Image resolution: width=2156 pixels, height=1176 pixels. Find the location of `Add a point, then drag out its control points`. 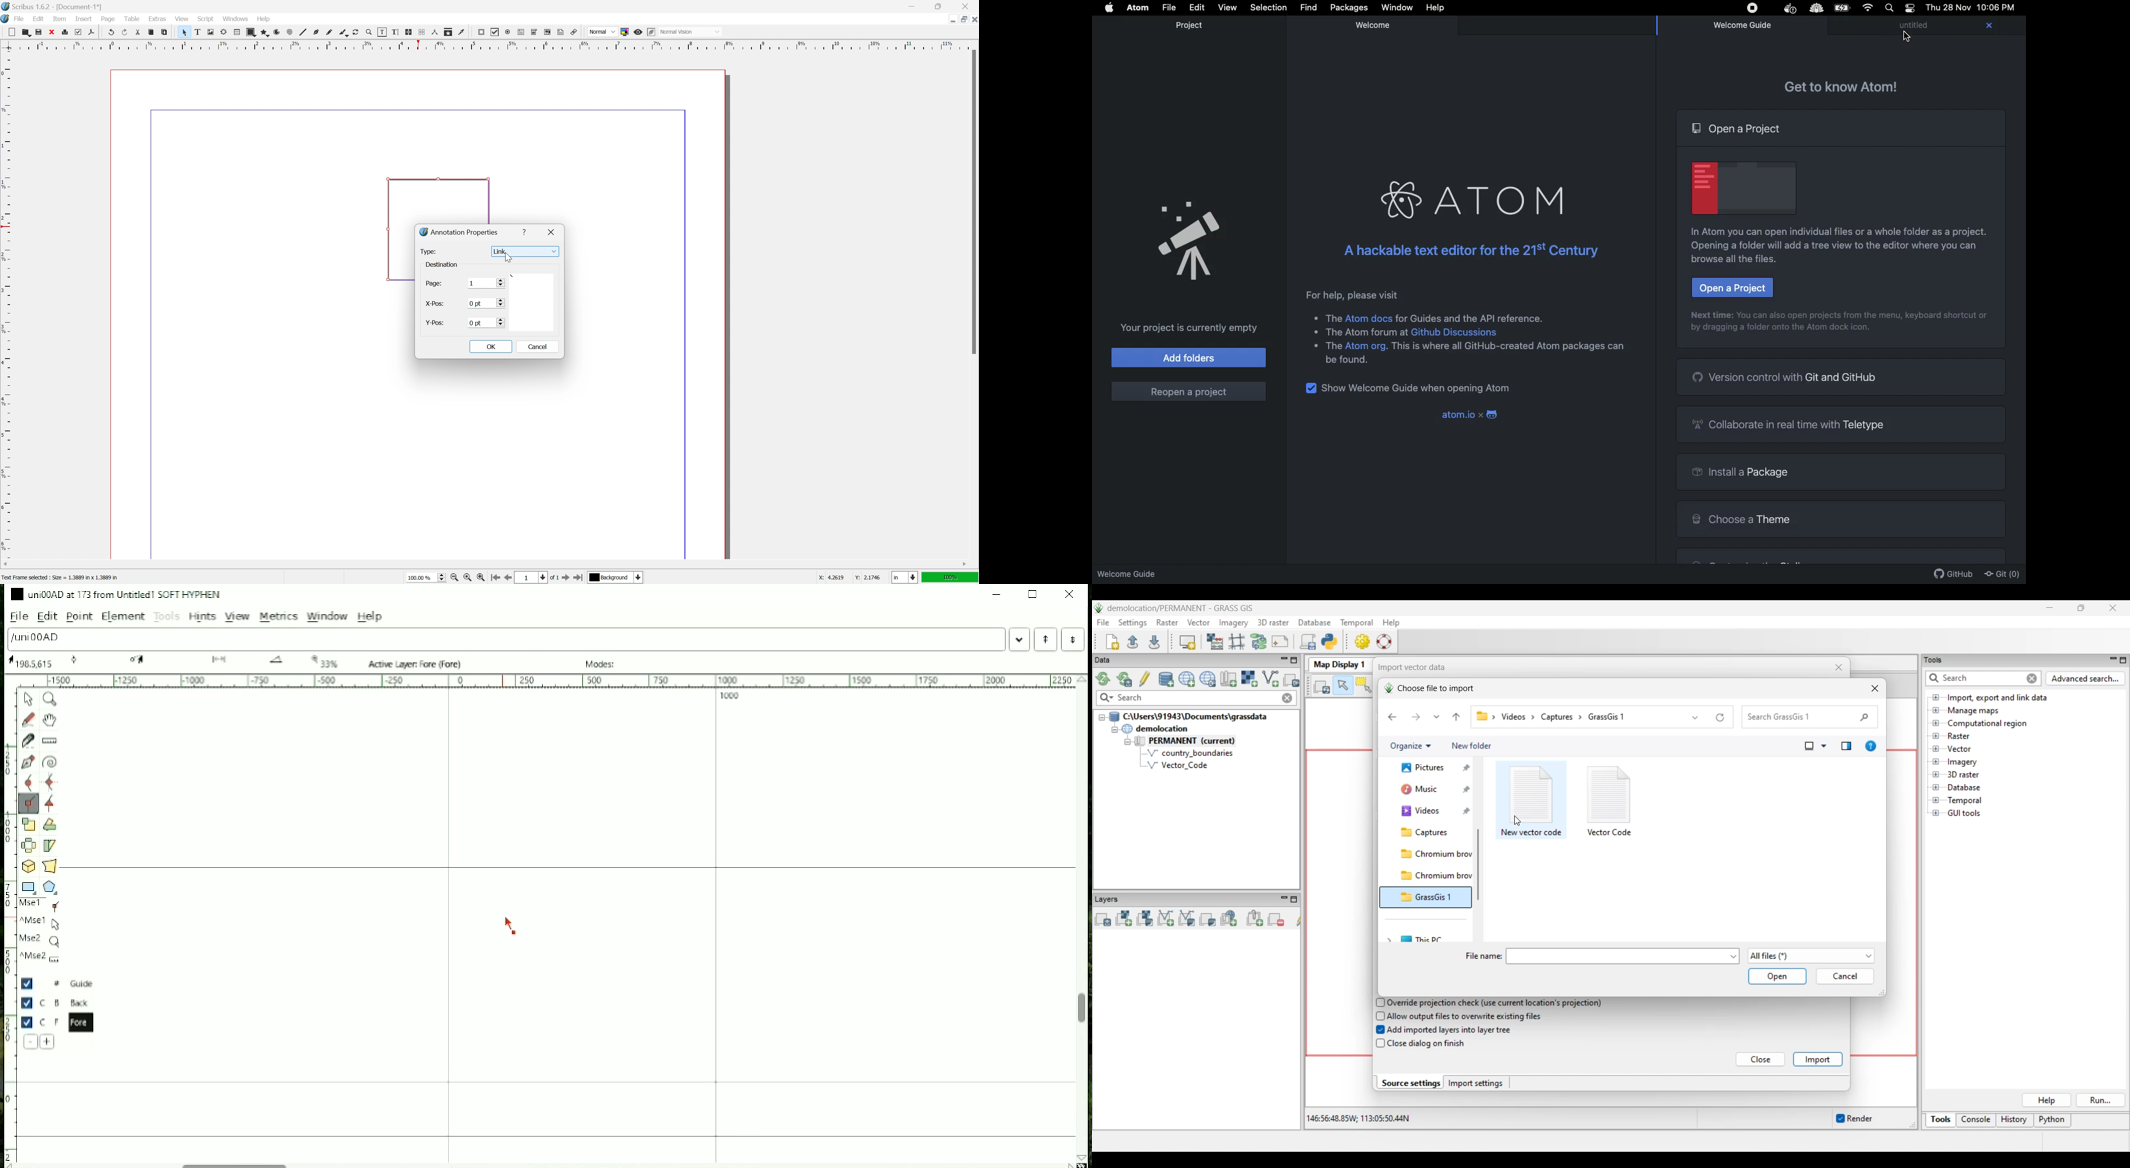

Add a point, then drag out its control points is located at coordinates (29, 762).